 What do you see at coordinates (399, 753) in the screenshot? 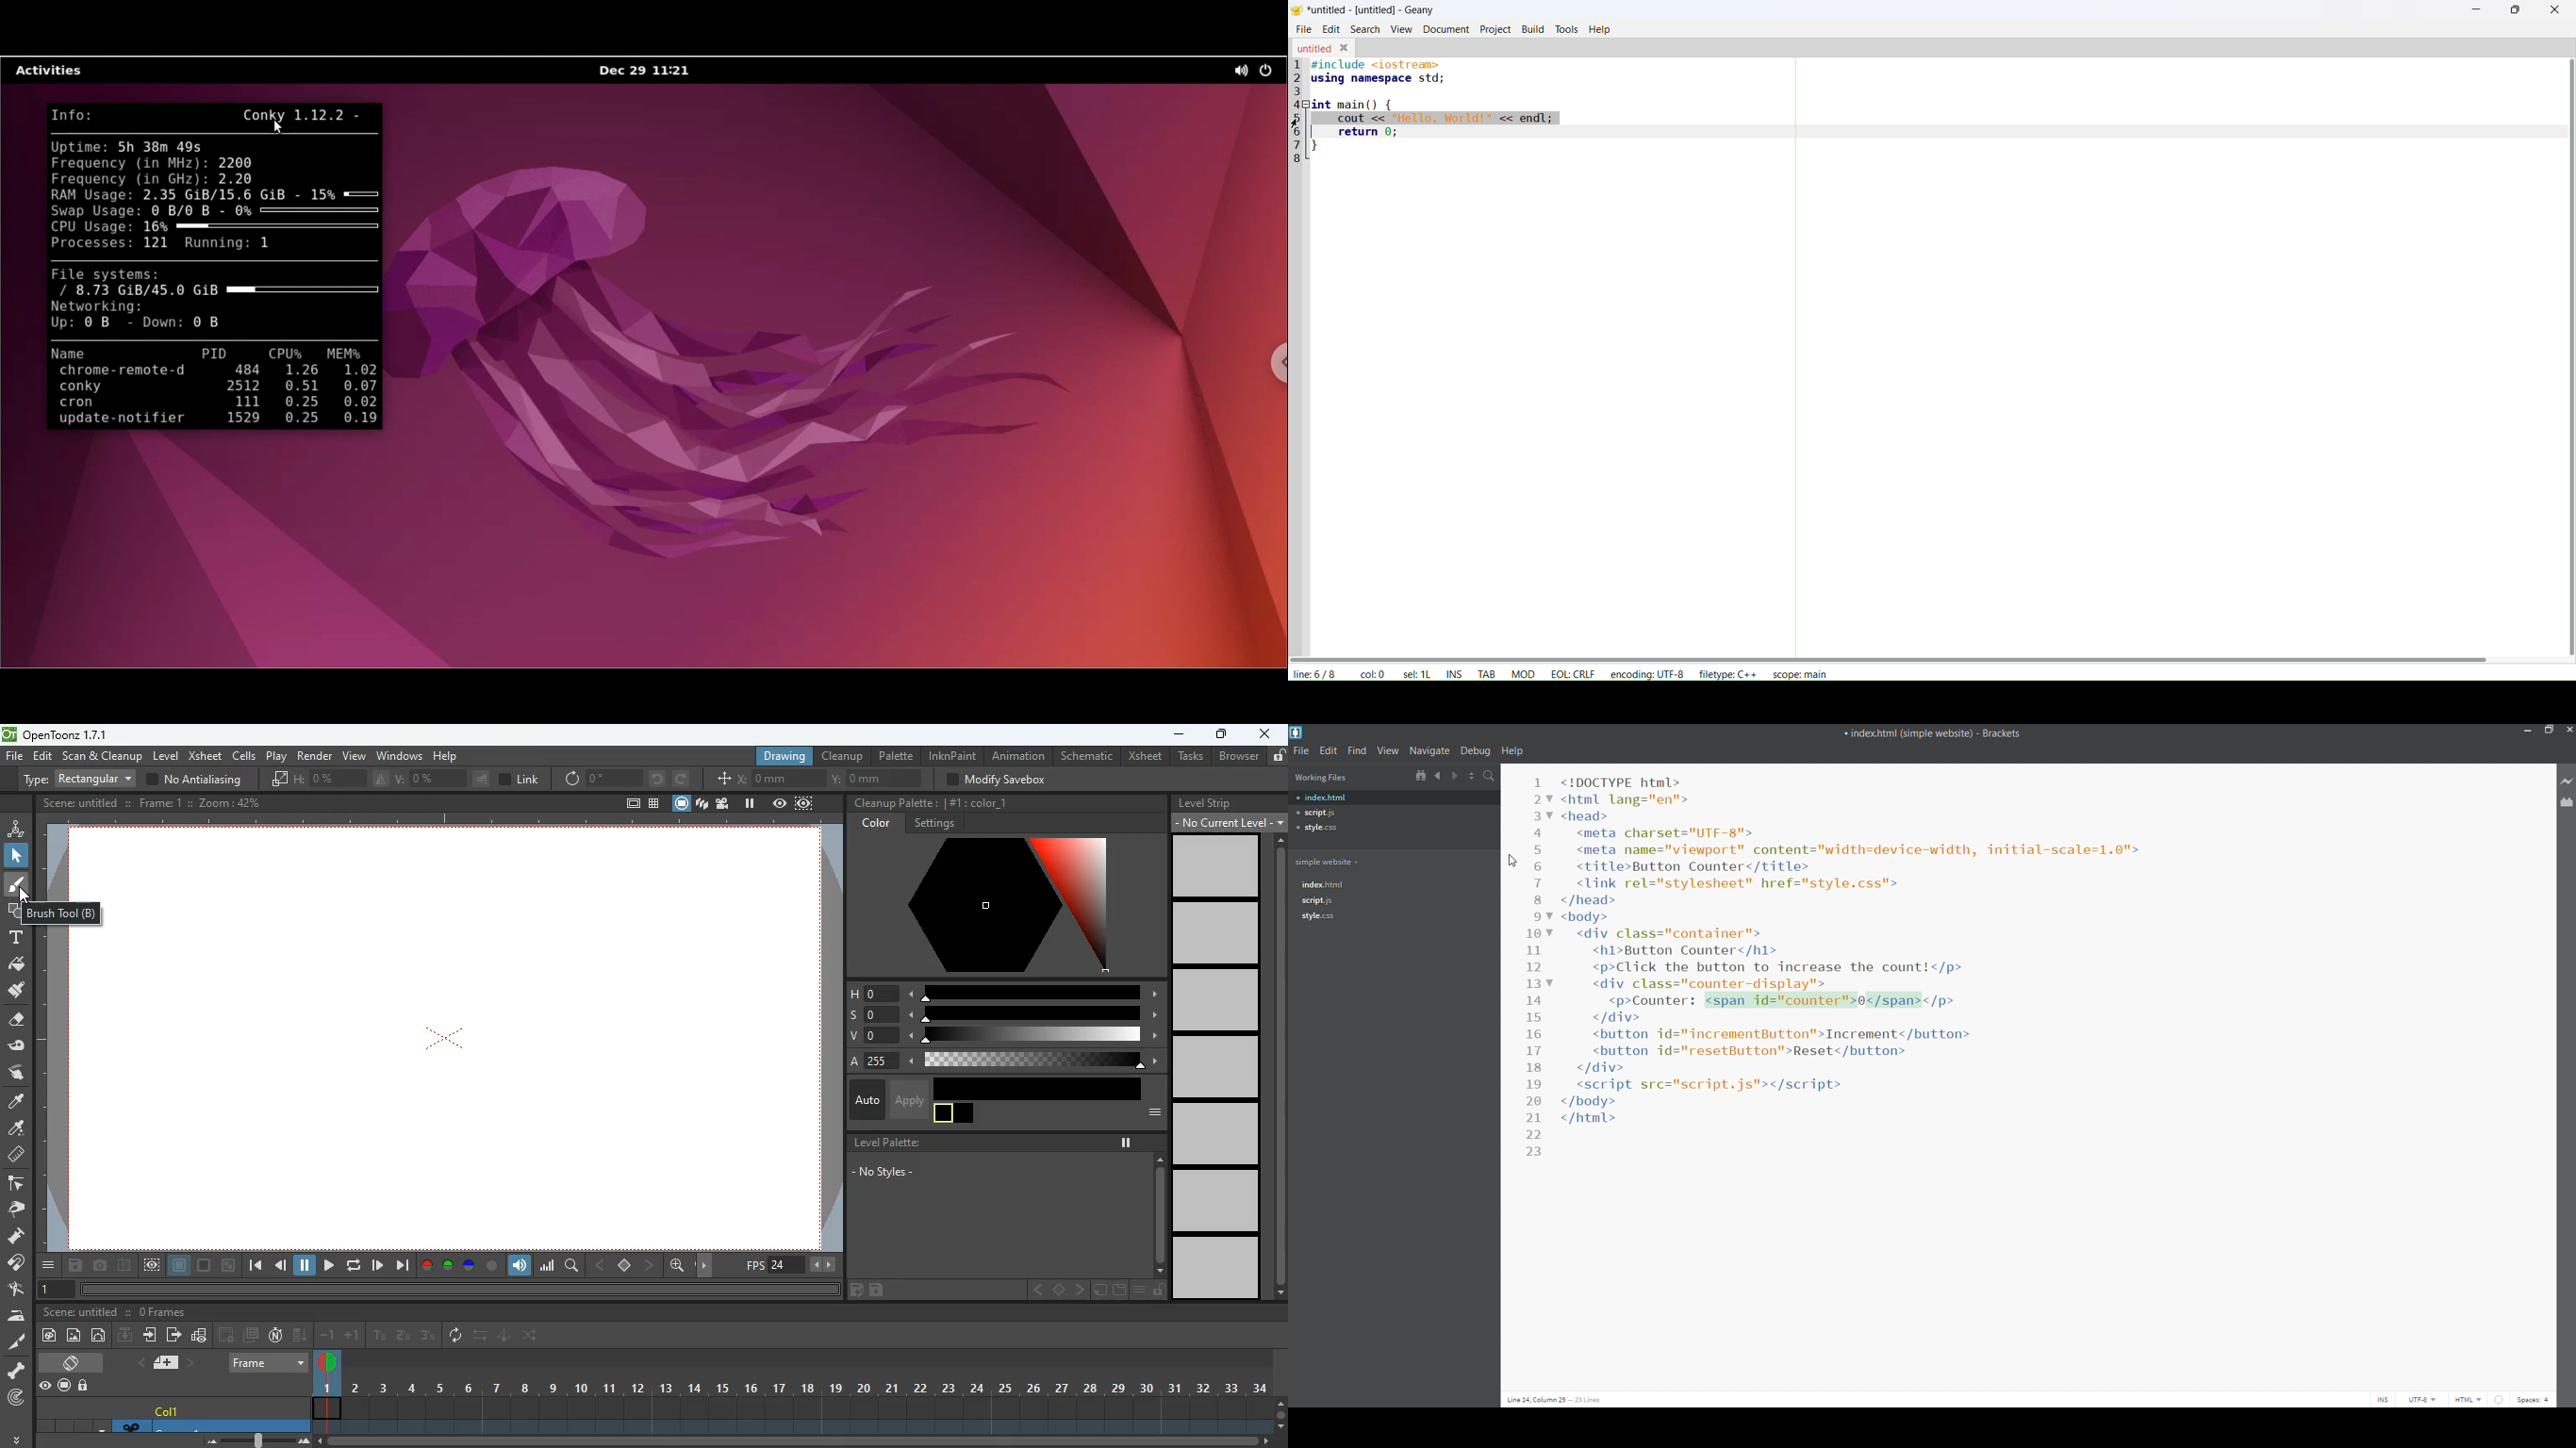
I see `windows` at bounding box center [399, 753].